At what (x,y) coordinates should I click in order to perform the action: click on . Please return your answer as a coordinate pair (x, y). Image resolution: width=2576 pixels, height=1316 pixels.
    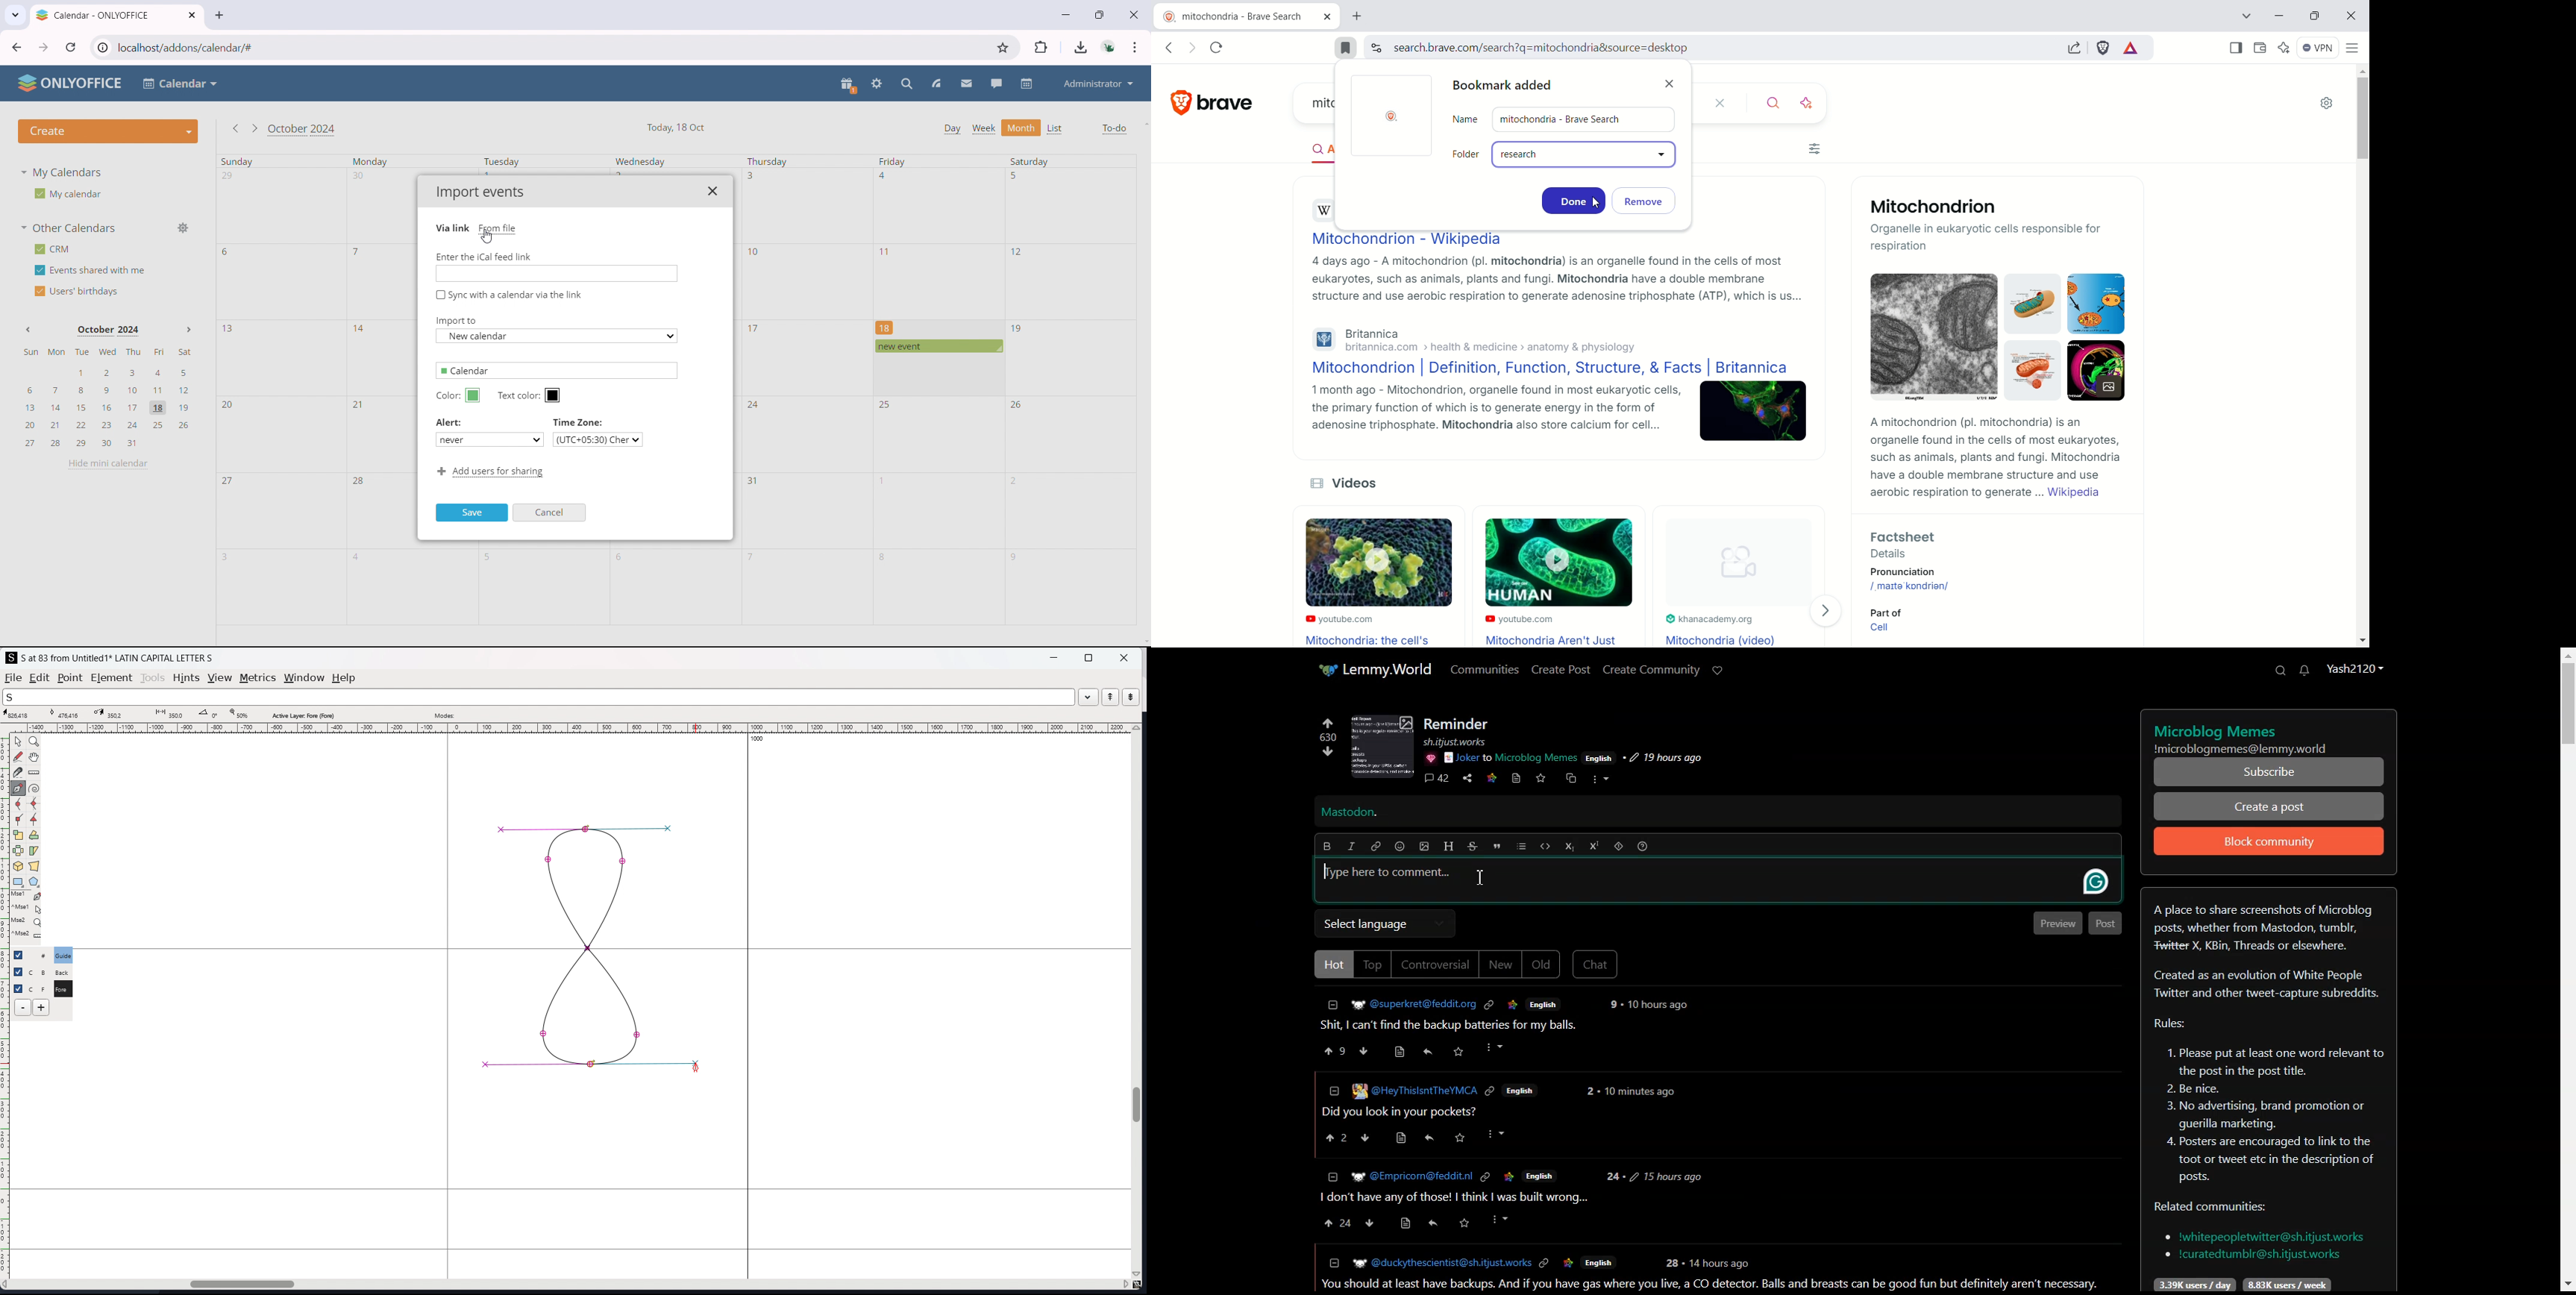
    Looking at the image, I should click on (1484, 1177).